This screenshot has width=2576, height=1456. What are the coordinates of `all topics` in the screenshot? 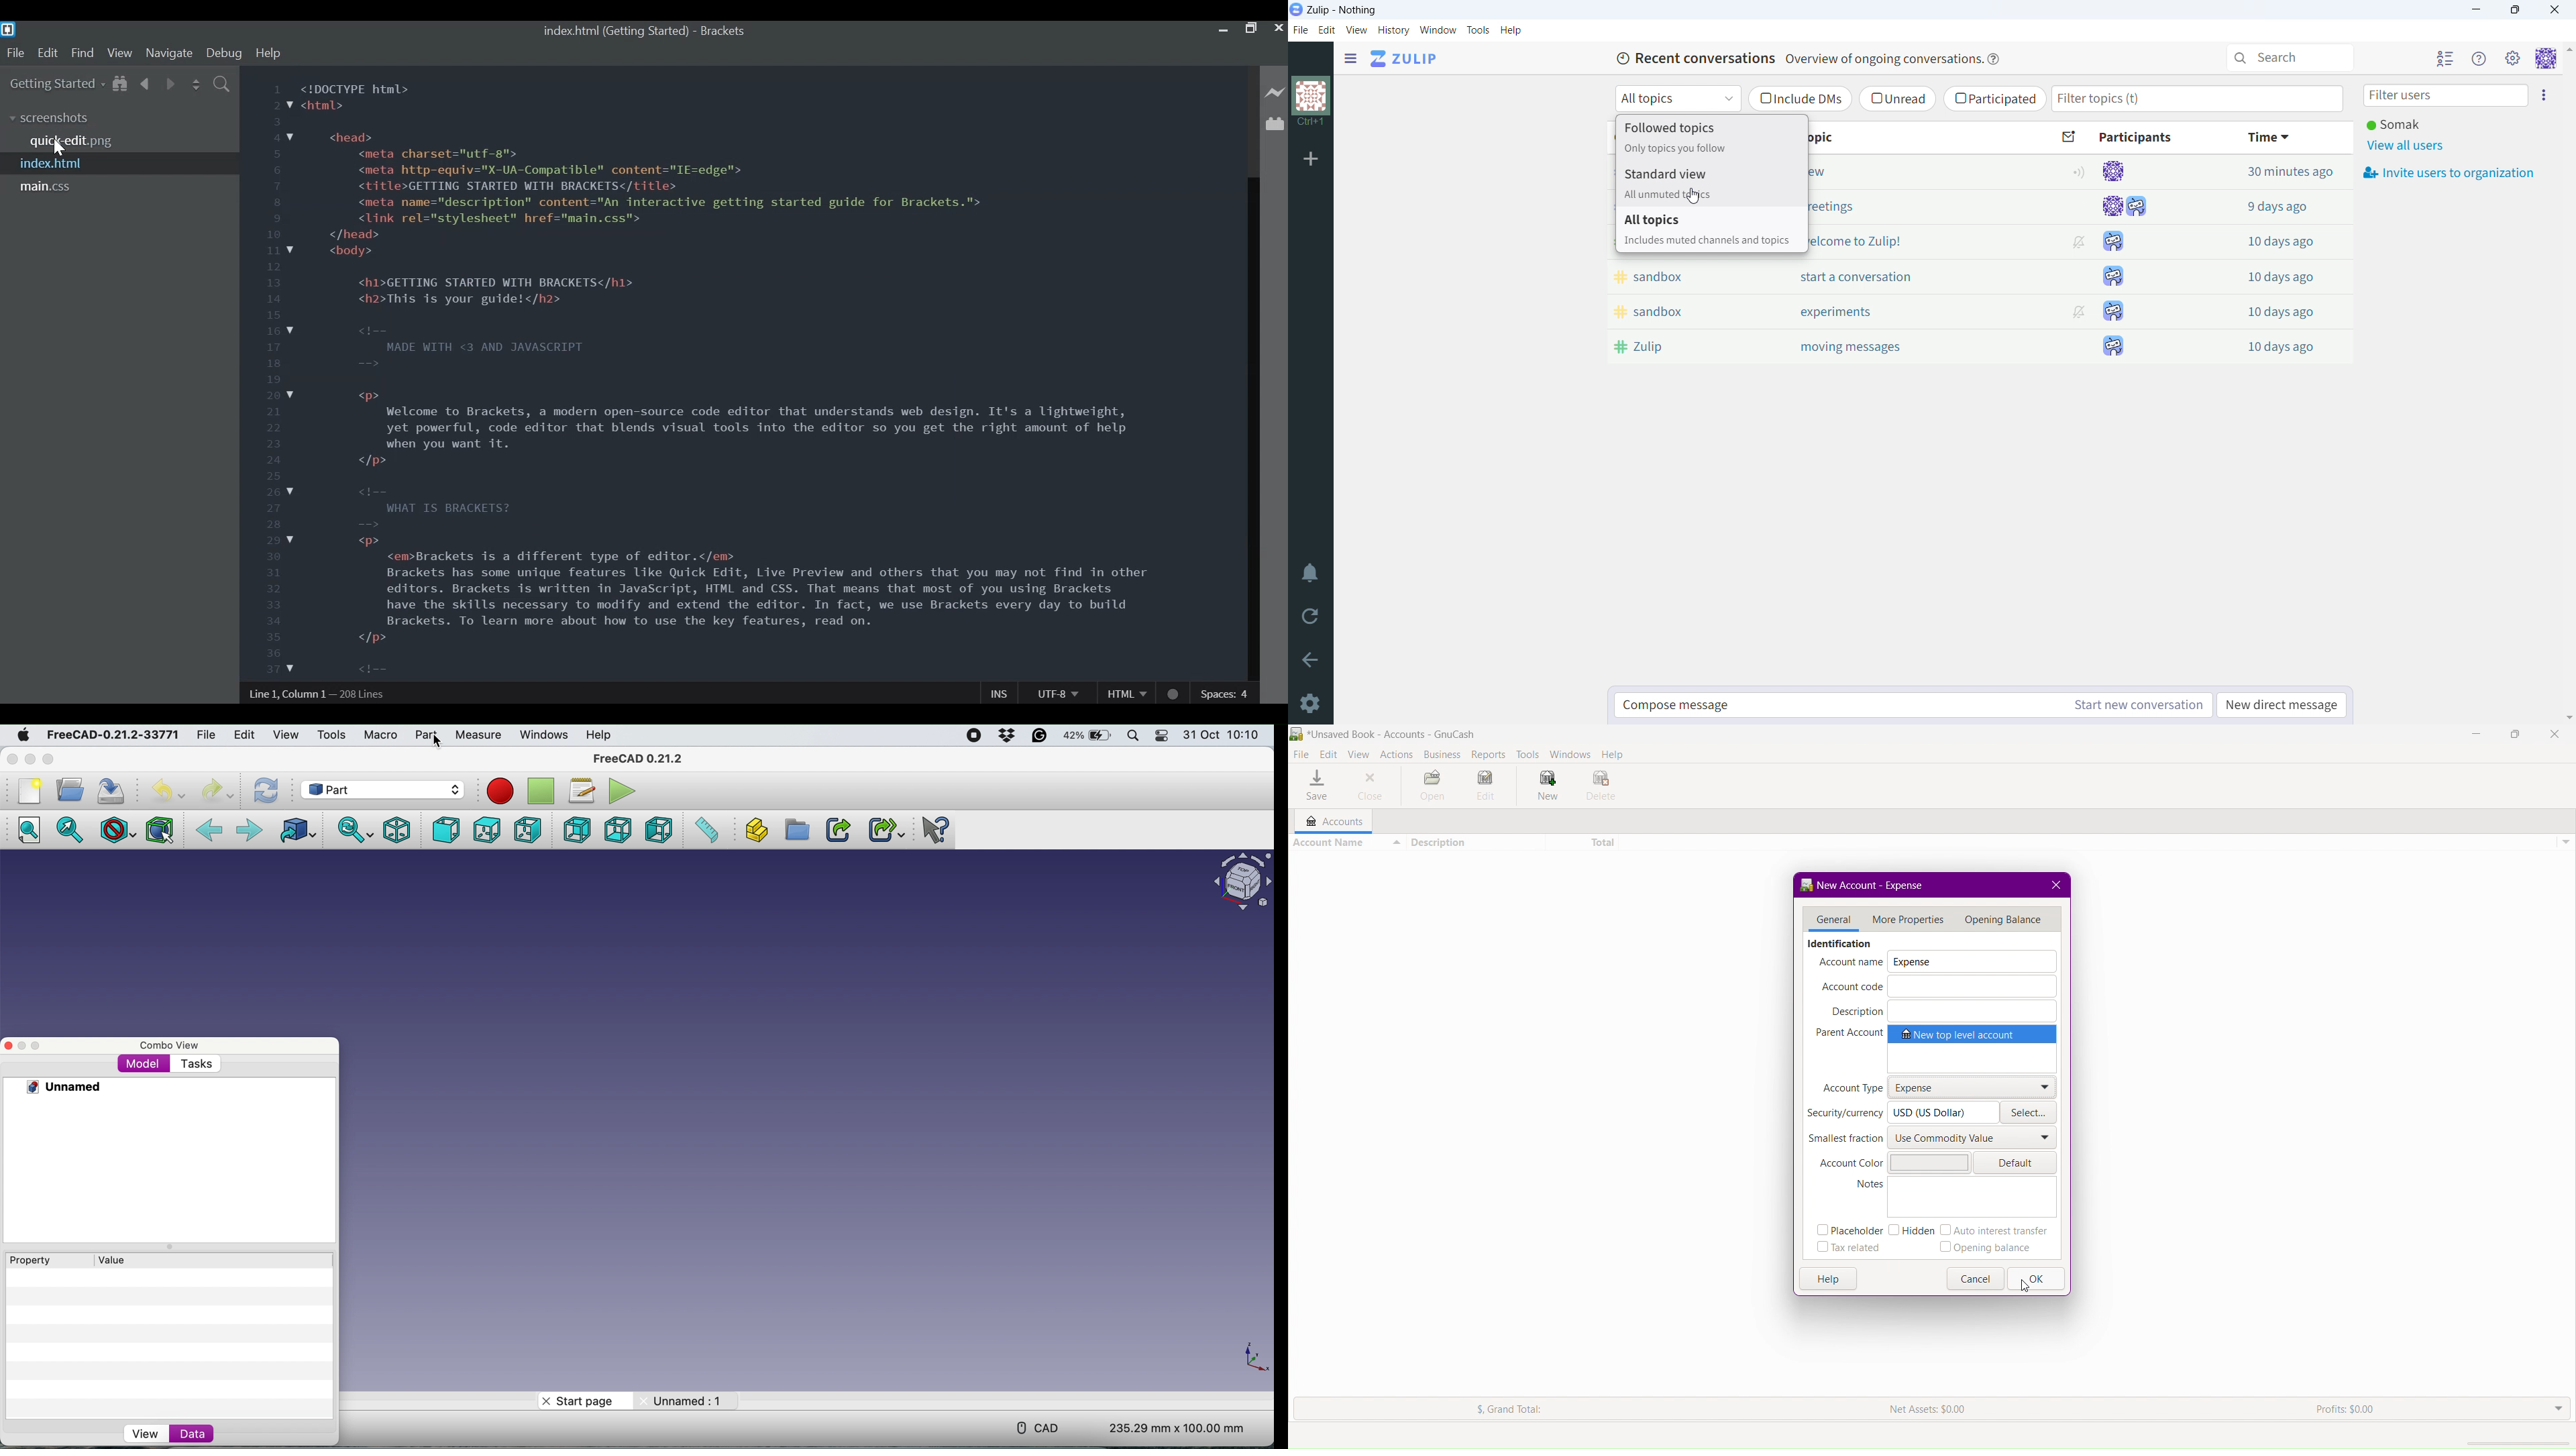 It's located at (1712, 230).